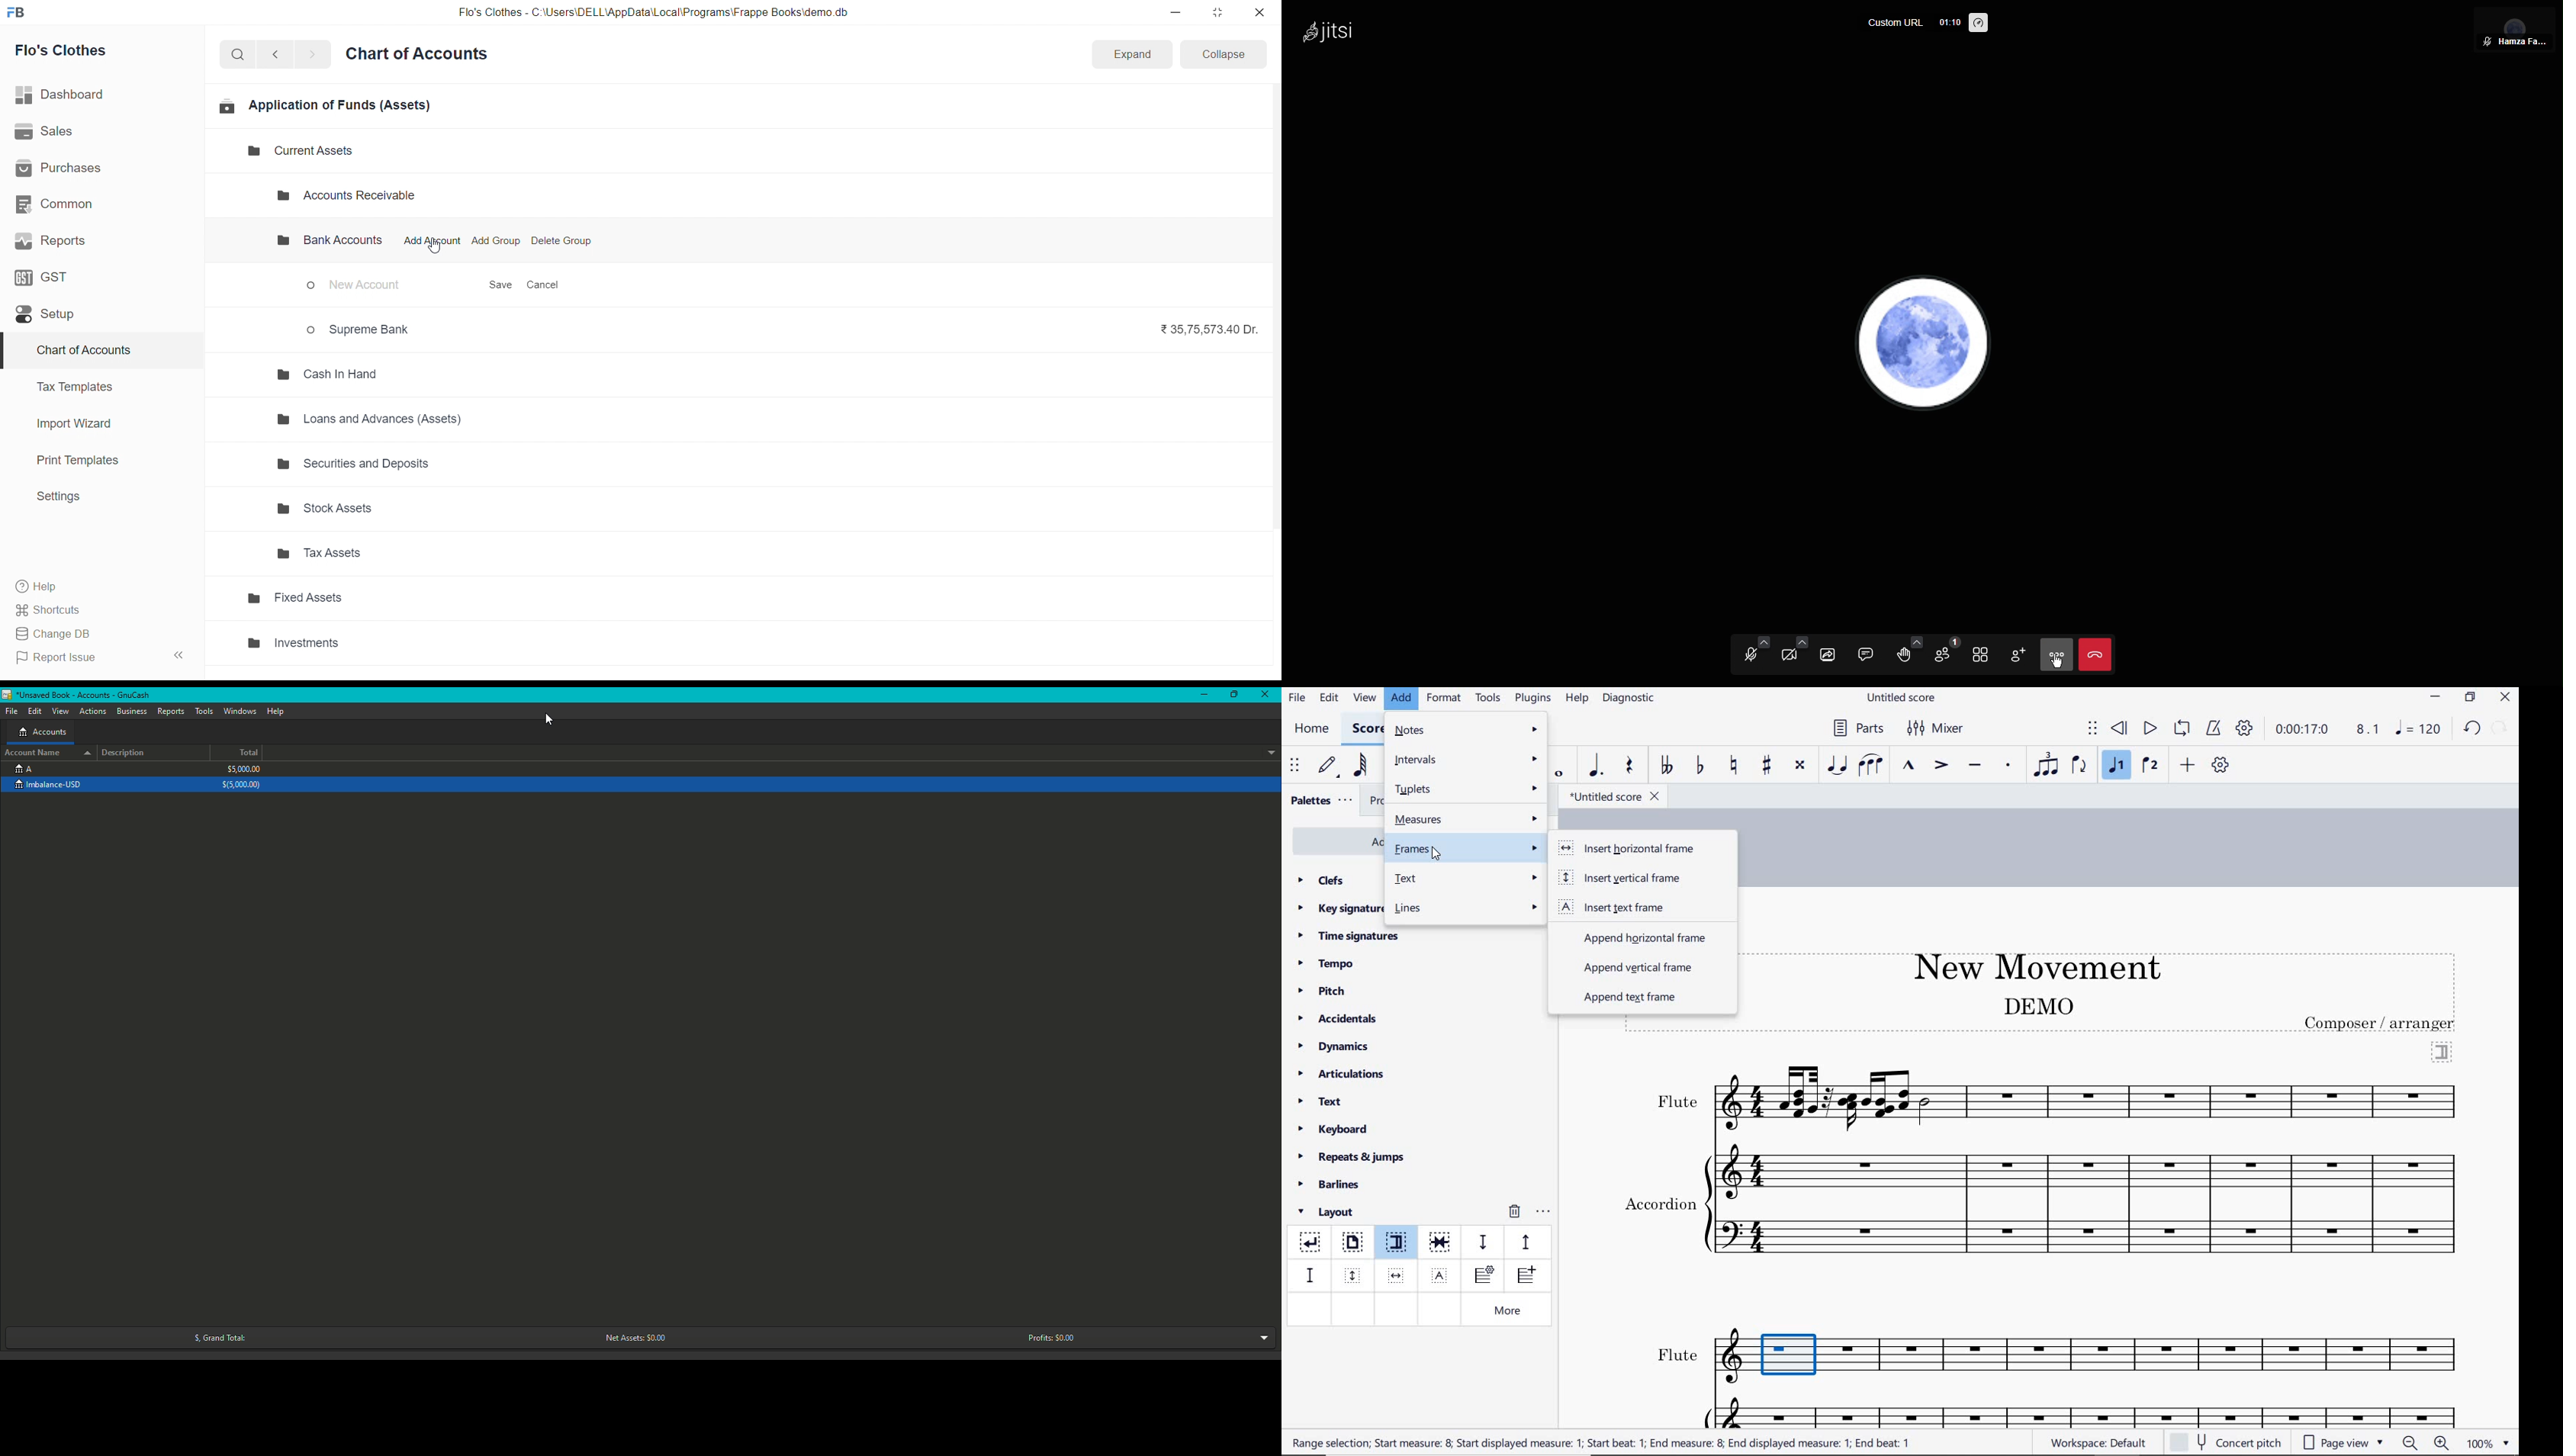  What do you see at coordinates (653, 13) in the screenshot?
I see `Flo's Clothes - C:\Users\DELL\AppData\Local\Programs\Frappe Books\demo.db` at bounding box center [653, 13].